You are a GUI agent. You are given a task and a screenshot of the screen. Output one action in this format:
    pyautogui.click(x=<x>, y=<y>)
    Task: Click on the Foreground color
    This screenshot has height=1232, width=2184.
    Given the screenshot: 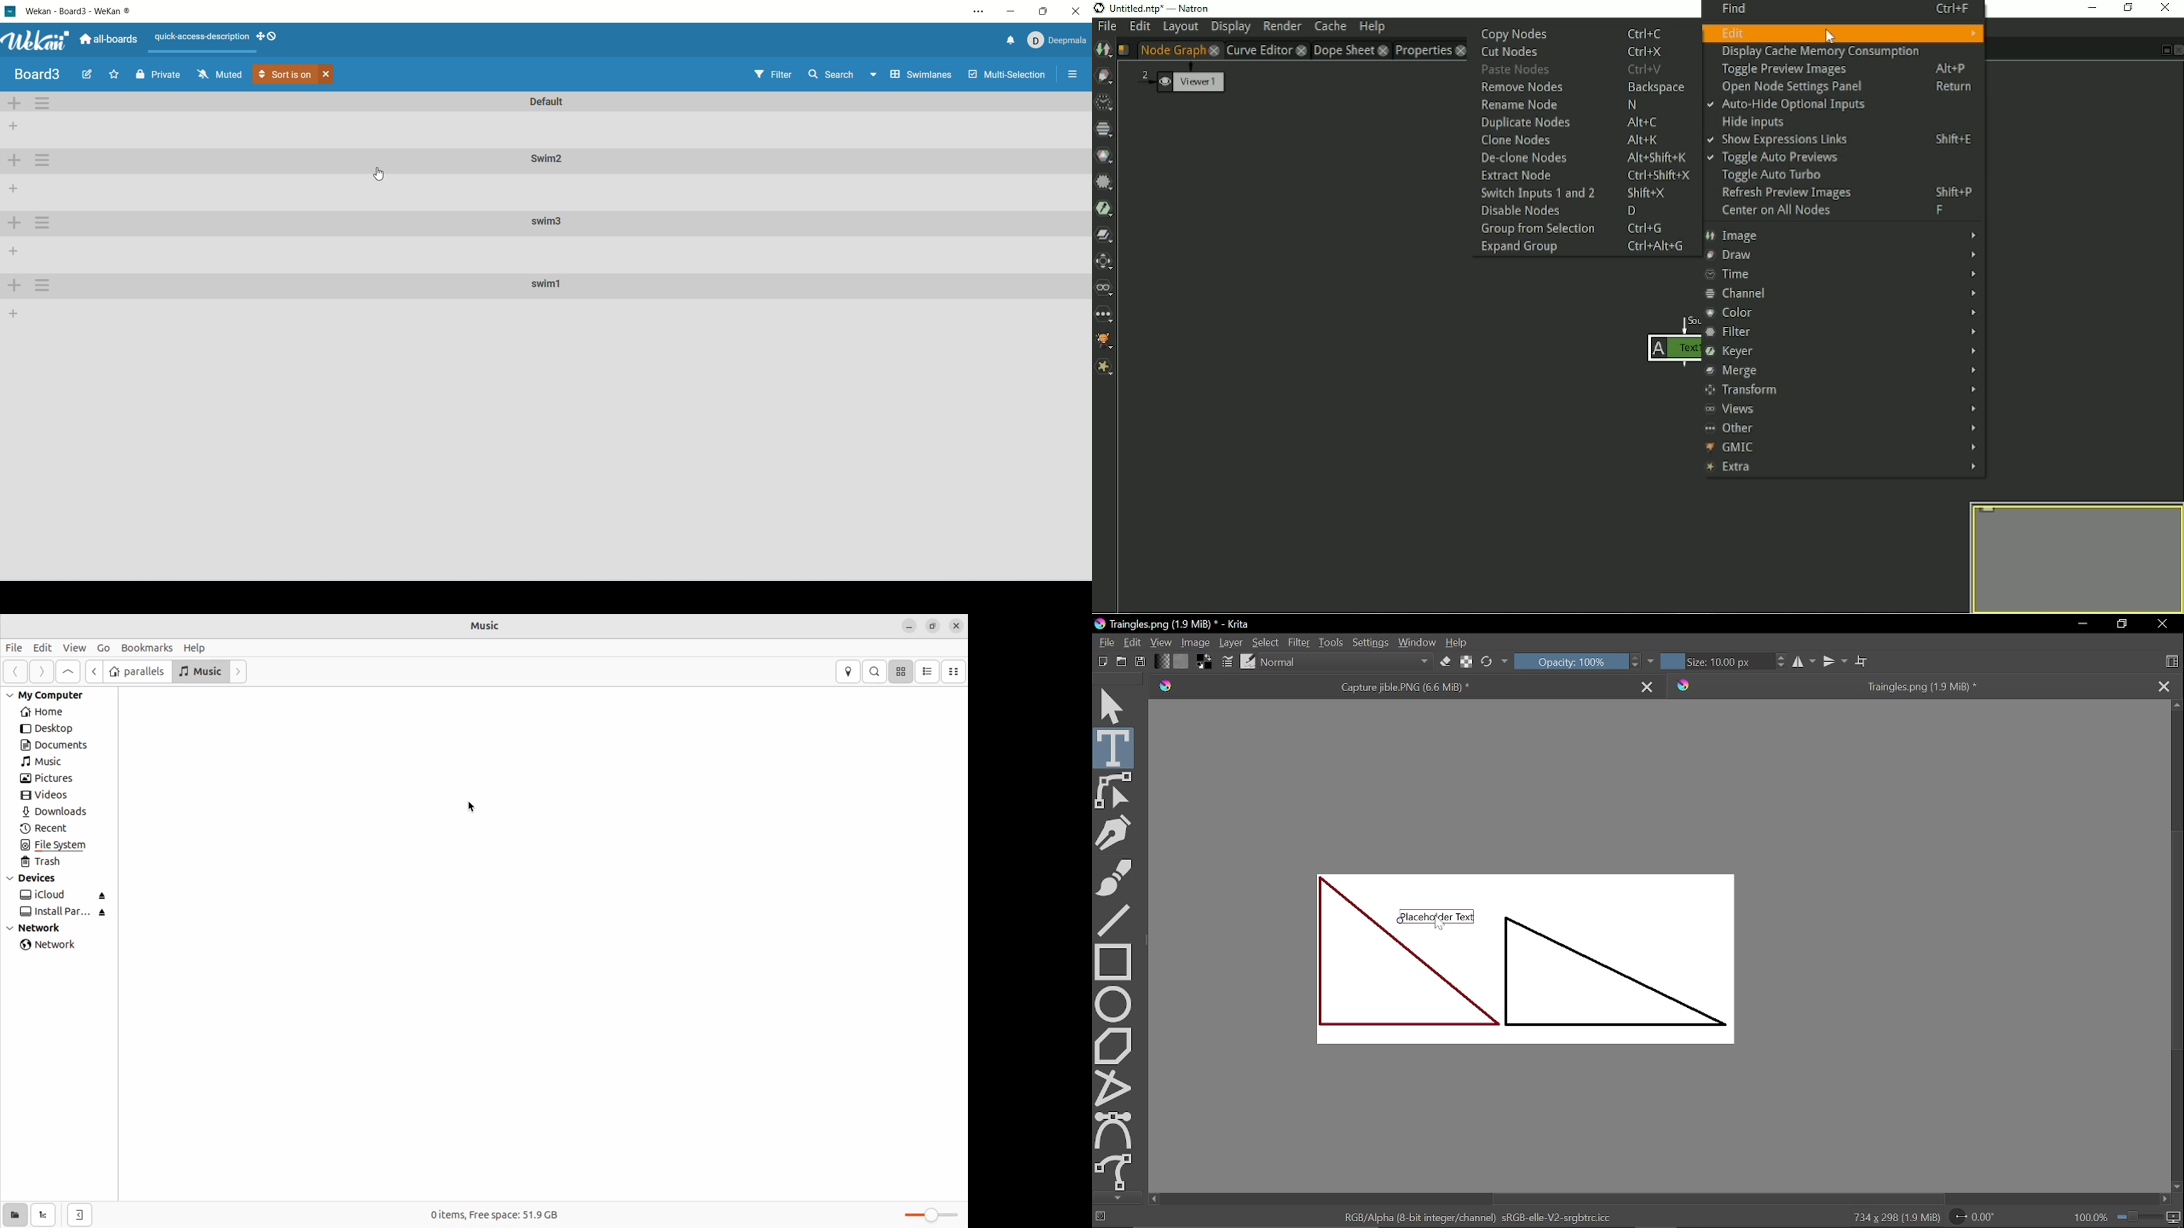 What is the action you would take?
    pyautogui.click(x=1205, y=662)
    